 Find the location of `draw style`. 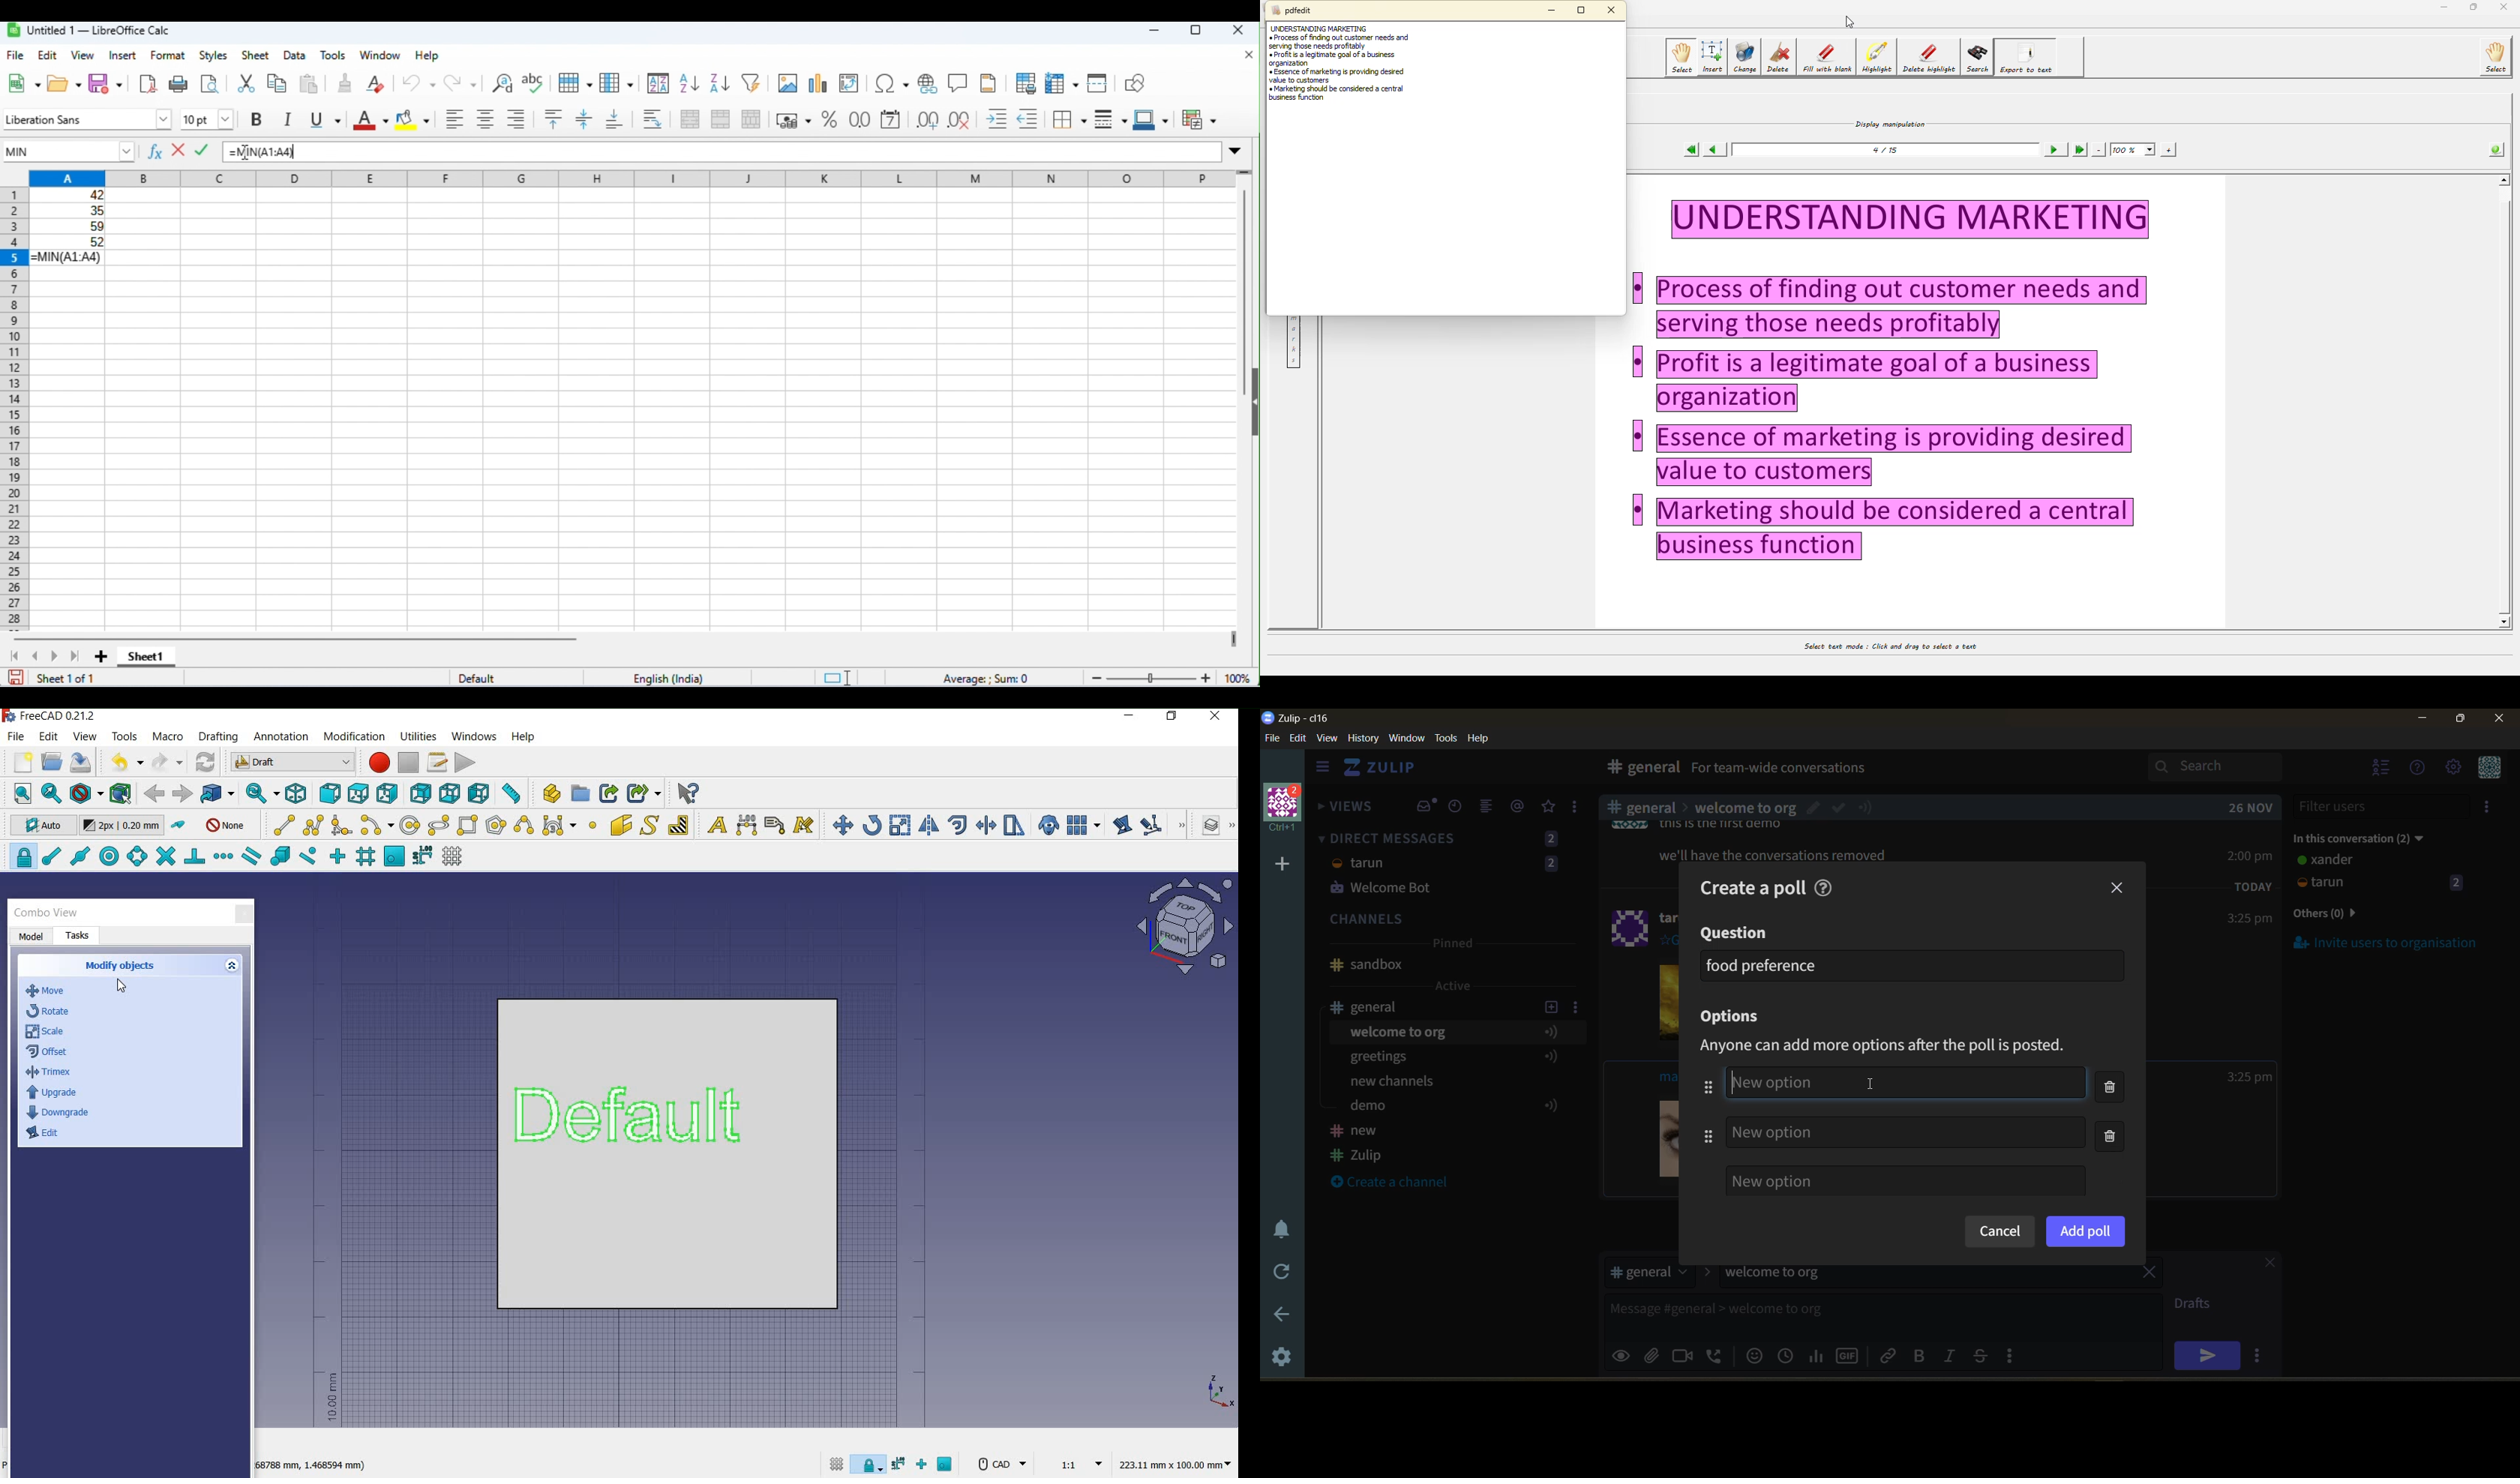

draw style is located at coordinates (86, 794).